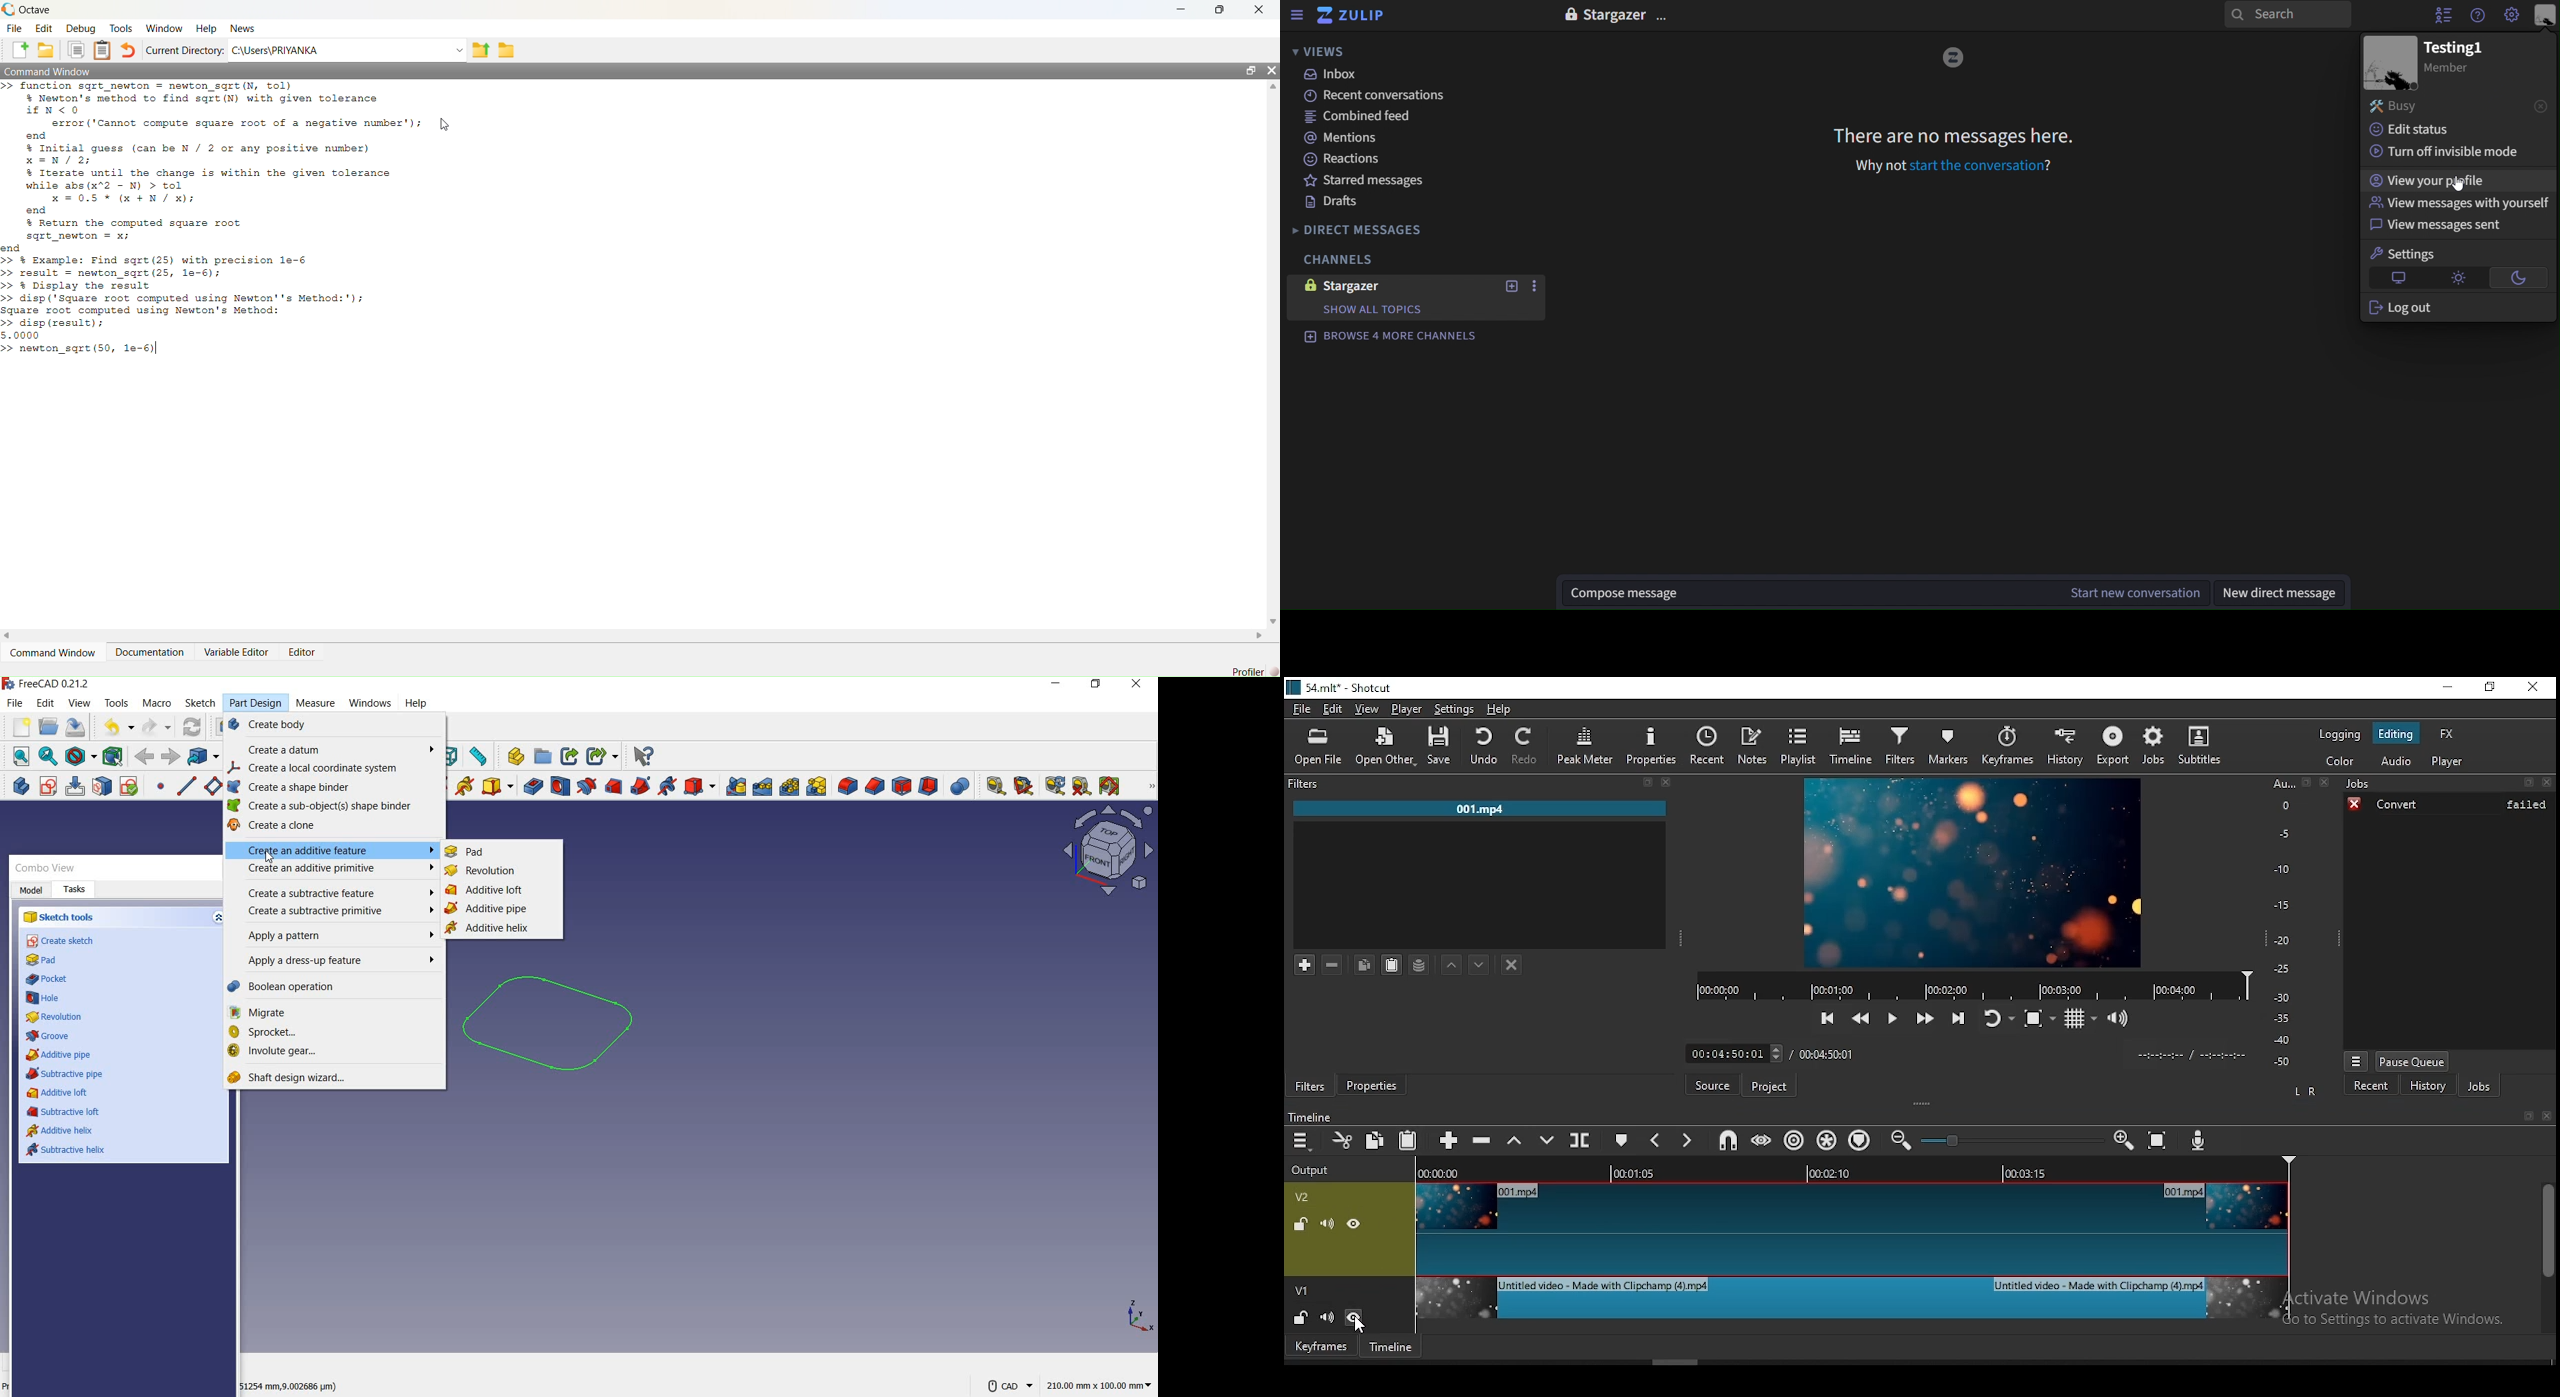 The height and width of the screenshot is (1400, 2576). I want to click on snap, so click(1730, 1143).